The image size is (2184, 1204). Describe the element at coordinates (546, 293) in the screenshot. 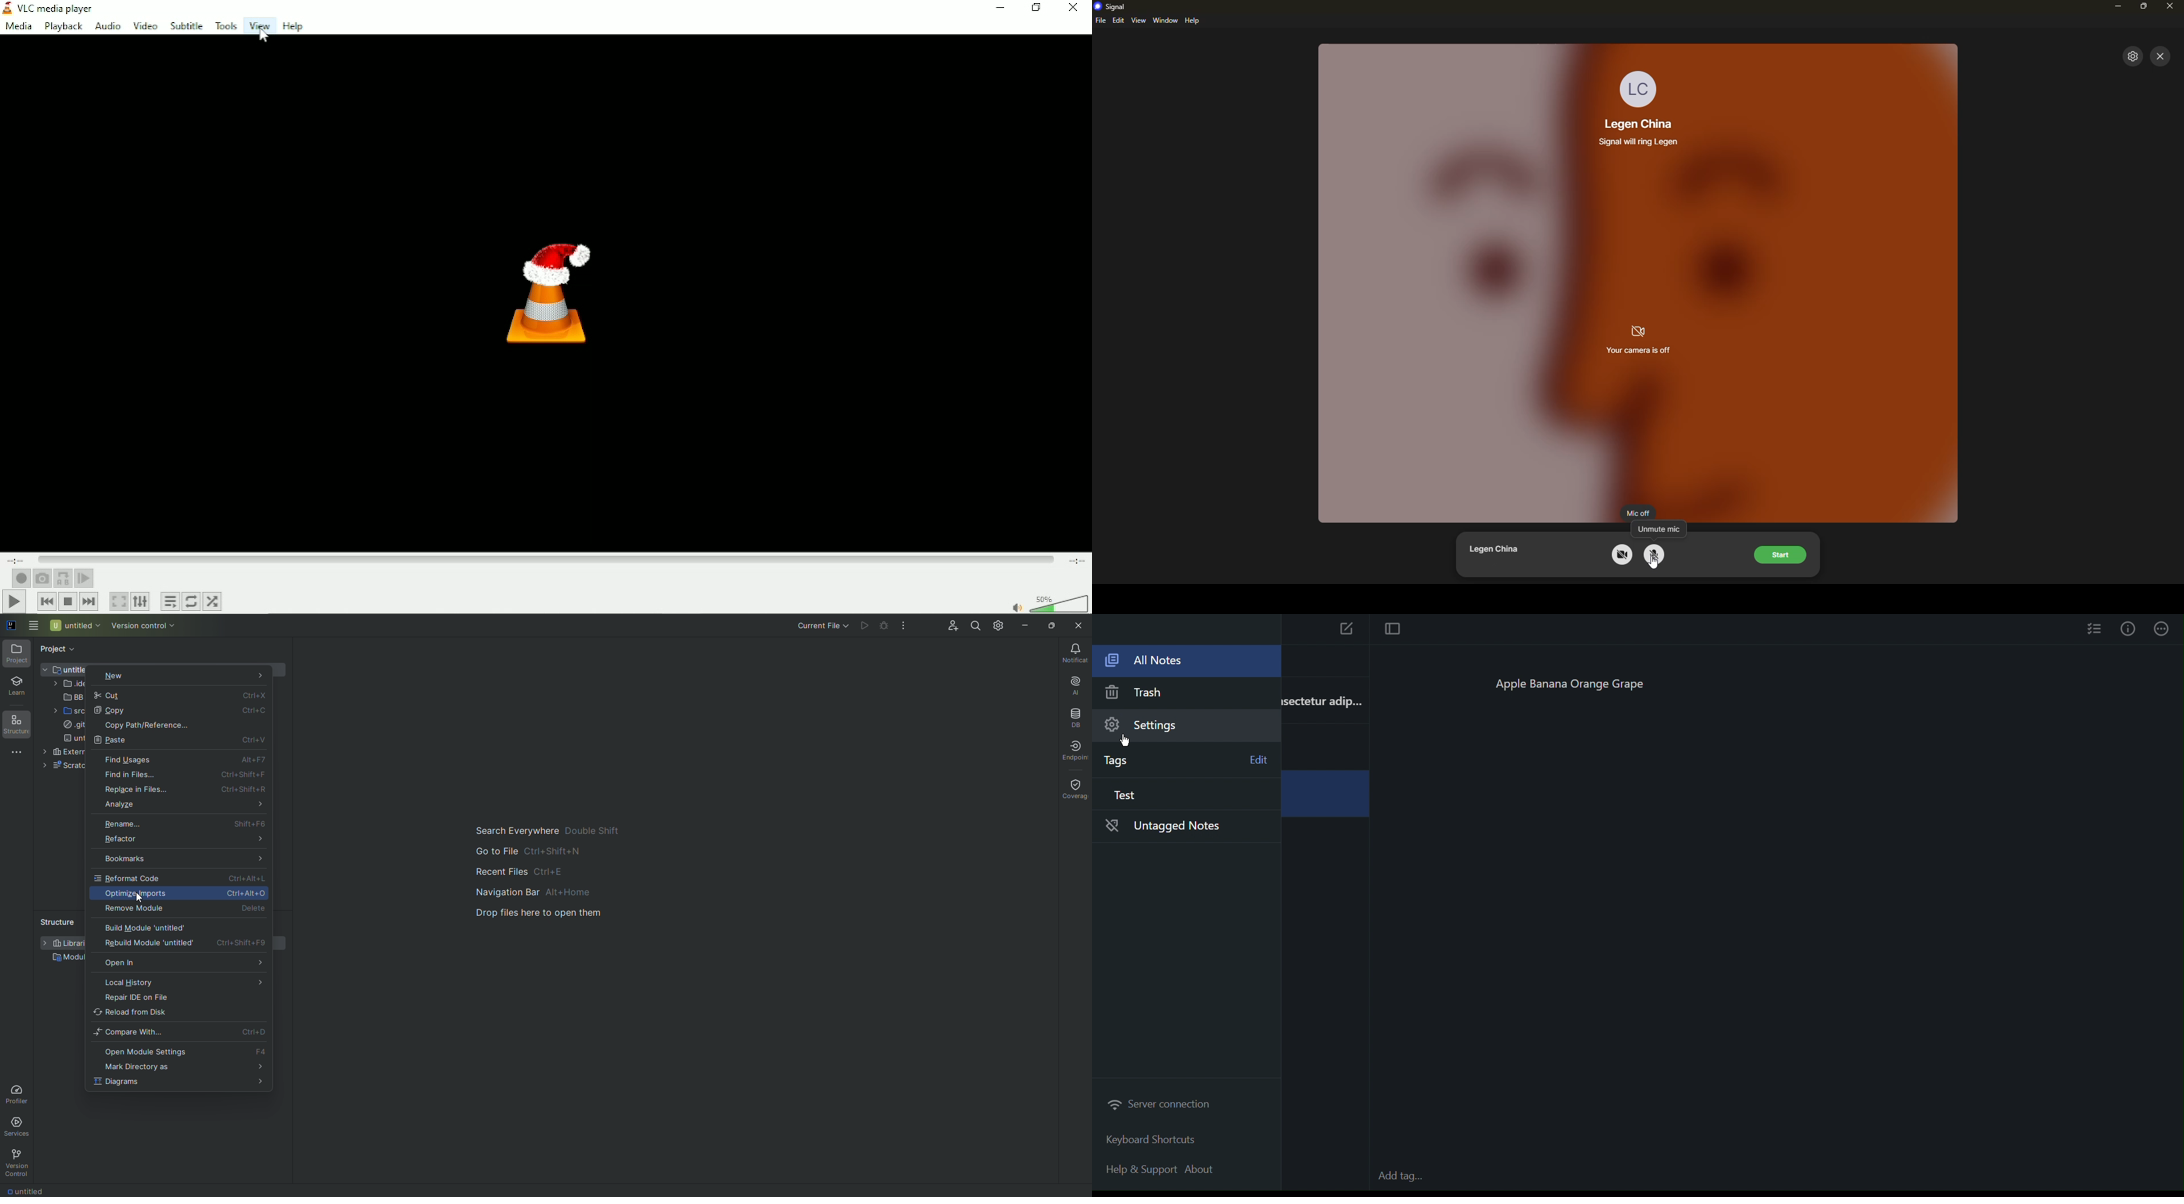

I see `vlc Logo` at that location.